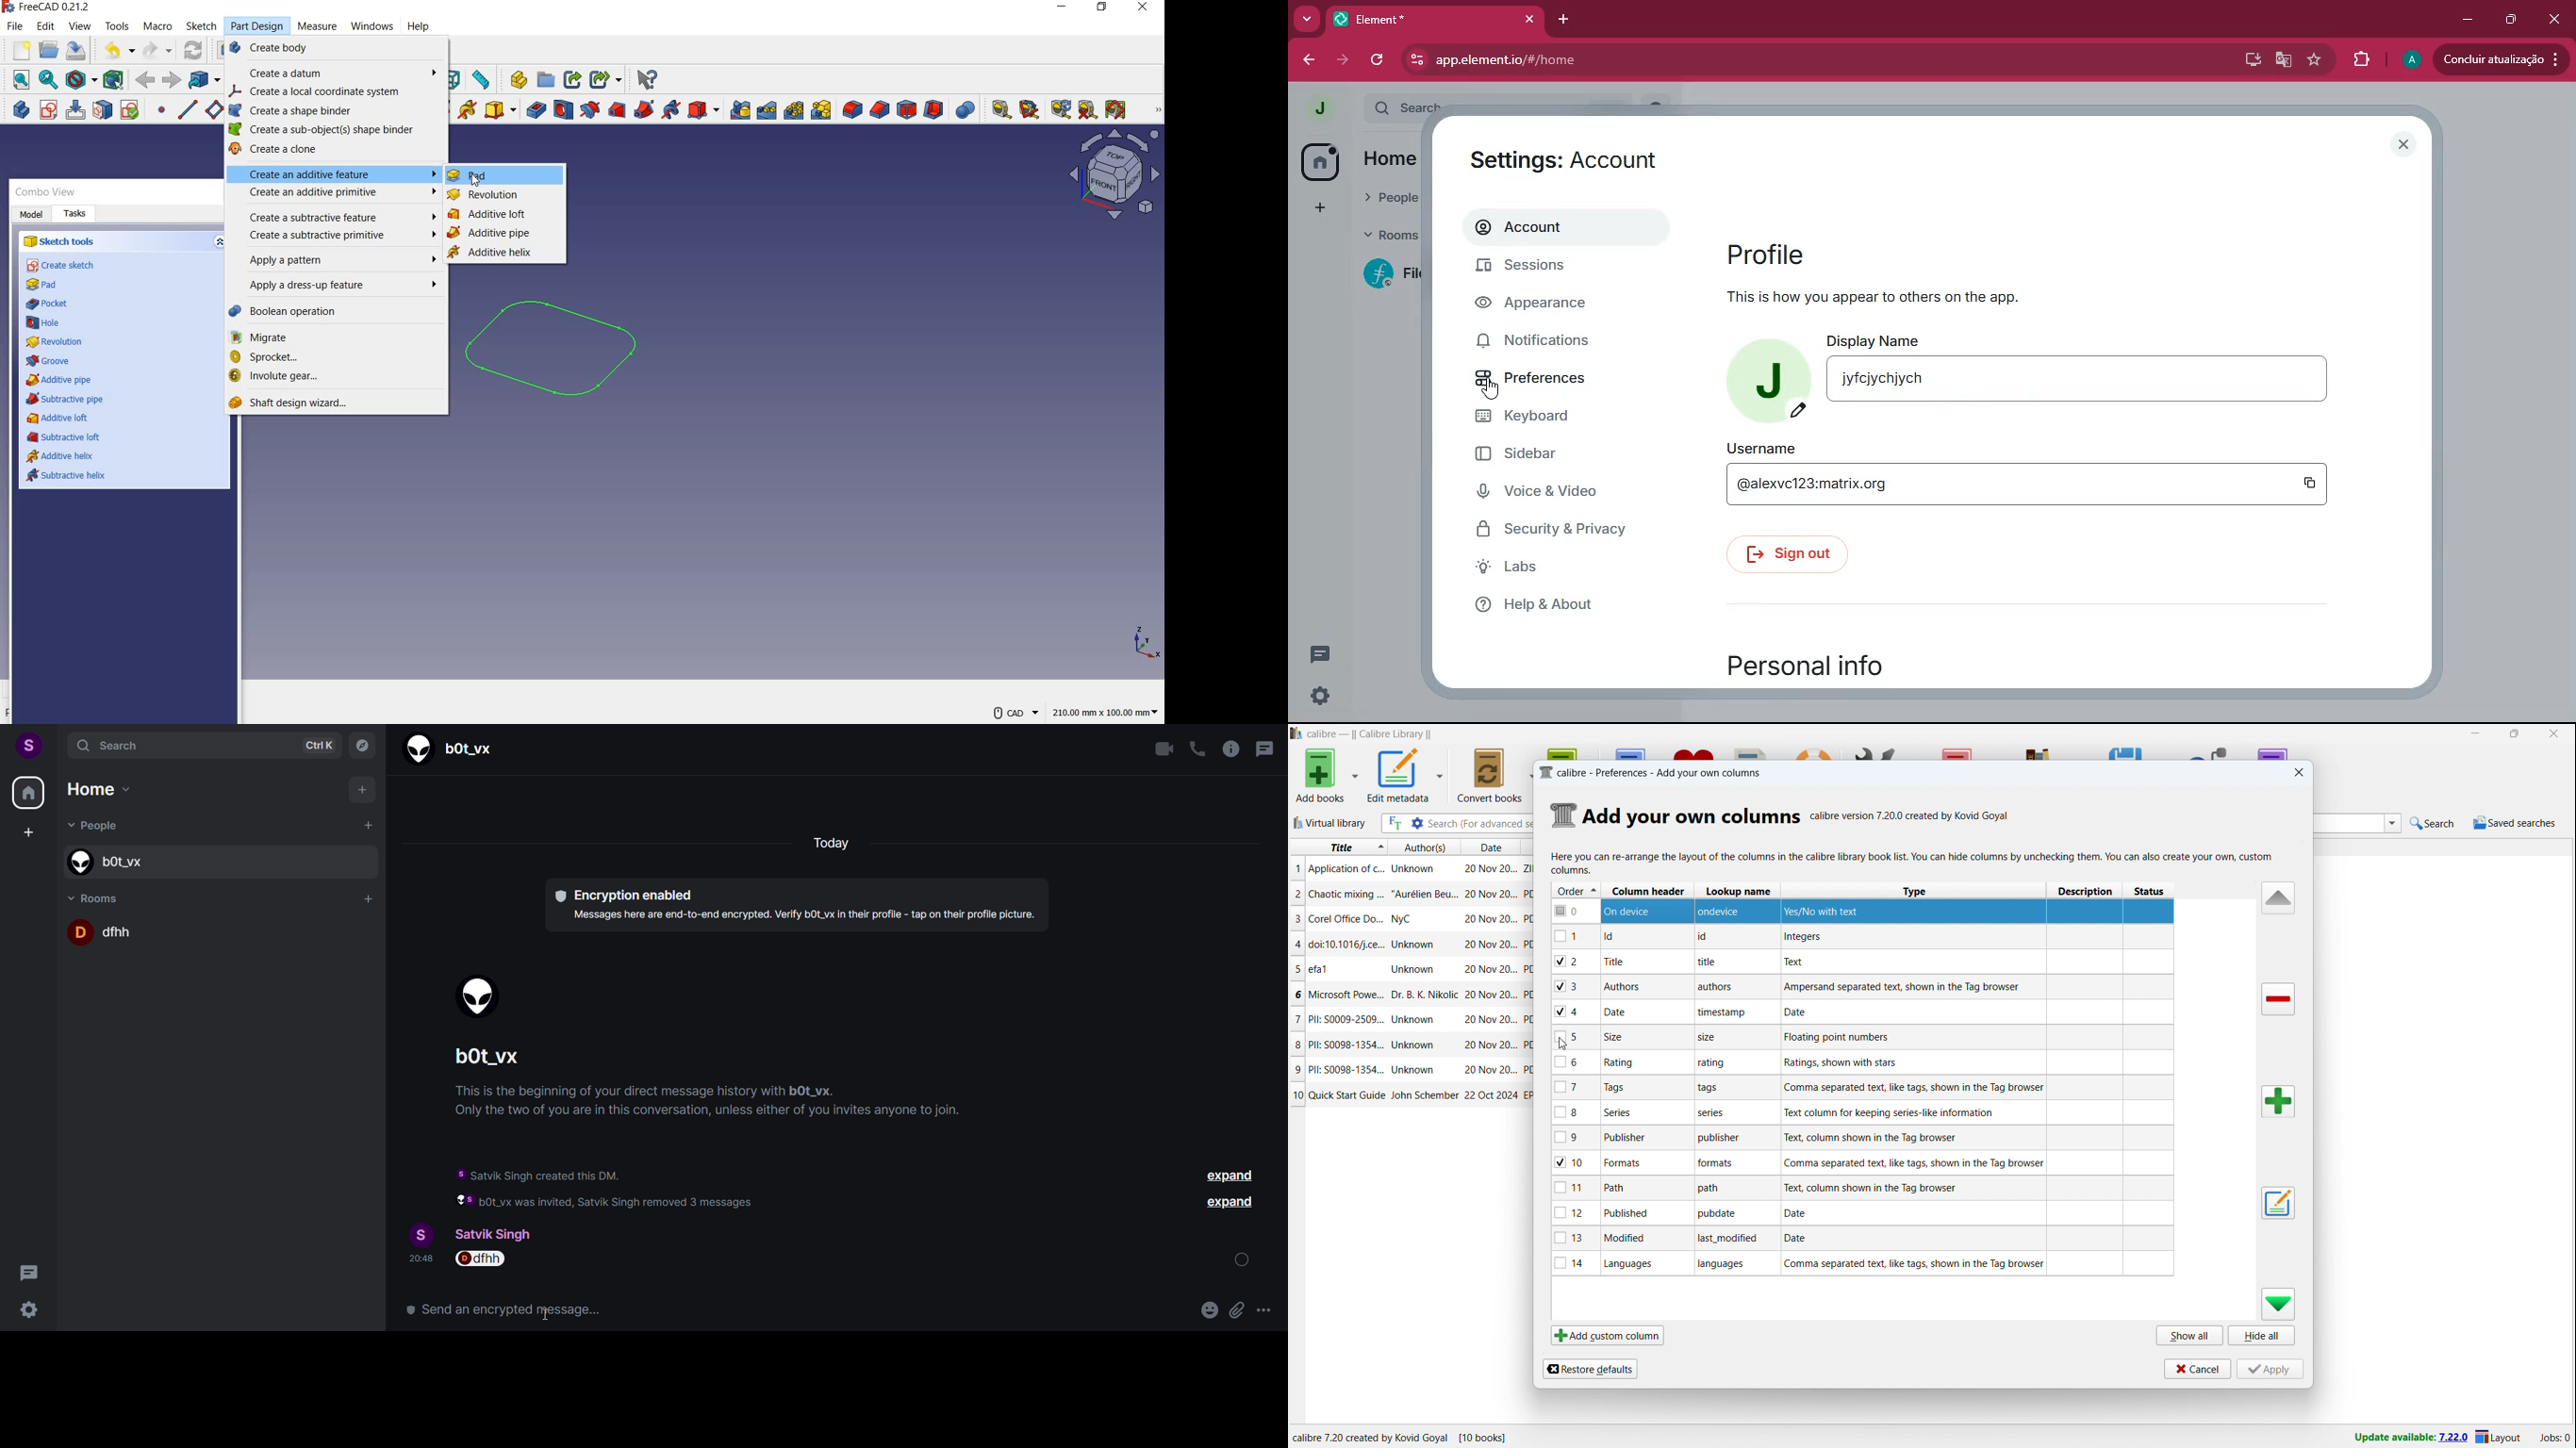 Image resolution: width=2576 pixels, height=1456 pixels. Describe the element at coordinates (1914, 863) in the screenshot. I see `Here you can re-arrange the layout of the columns in the calibre library book list. You can hide columns by unchecking them. You can also create your own, custom columns.` at that location.